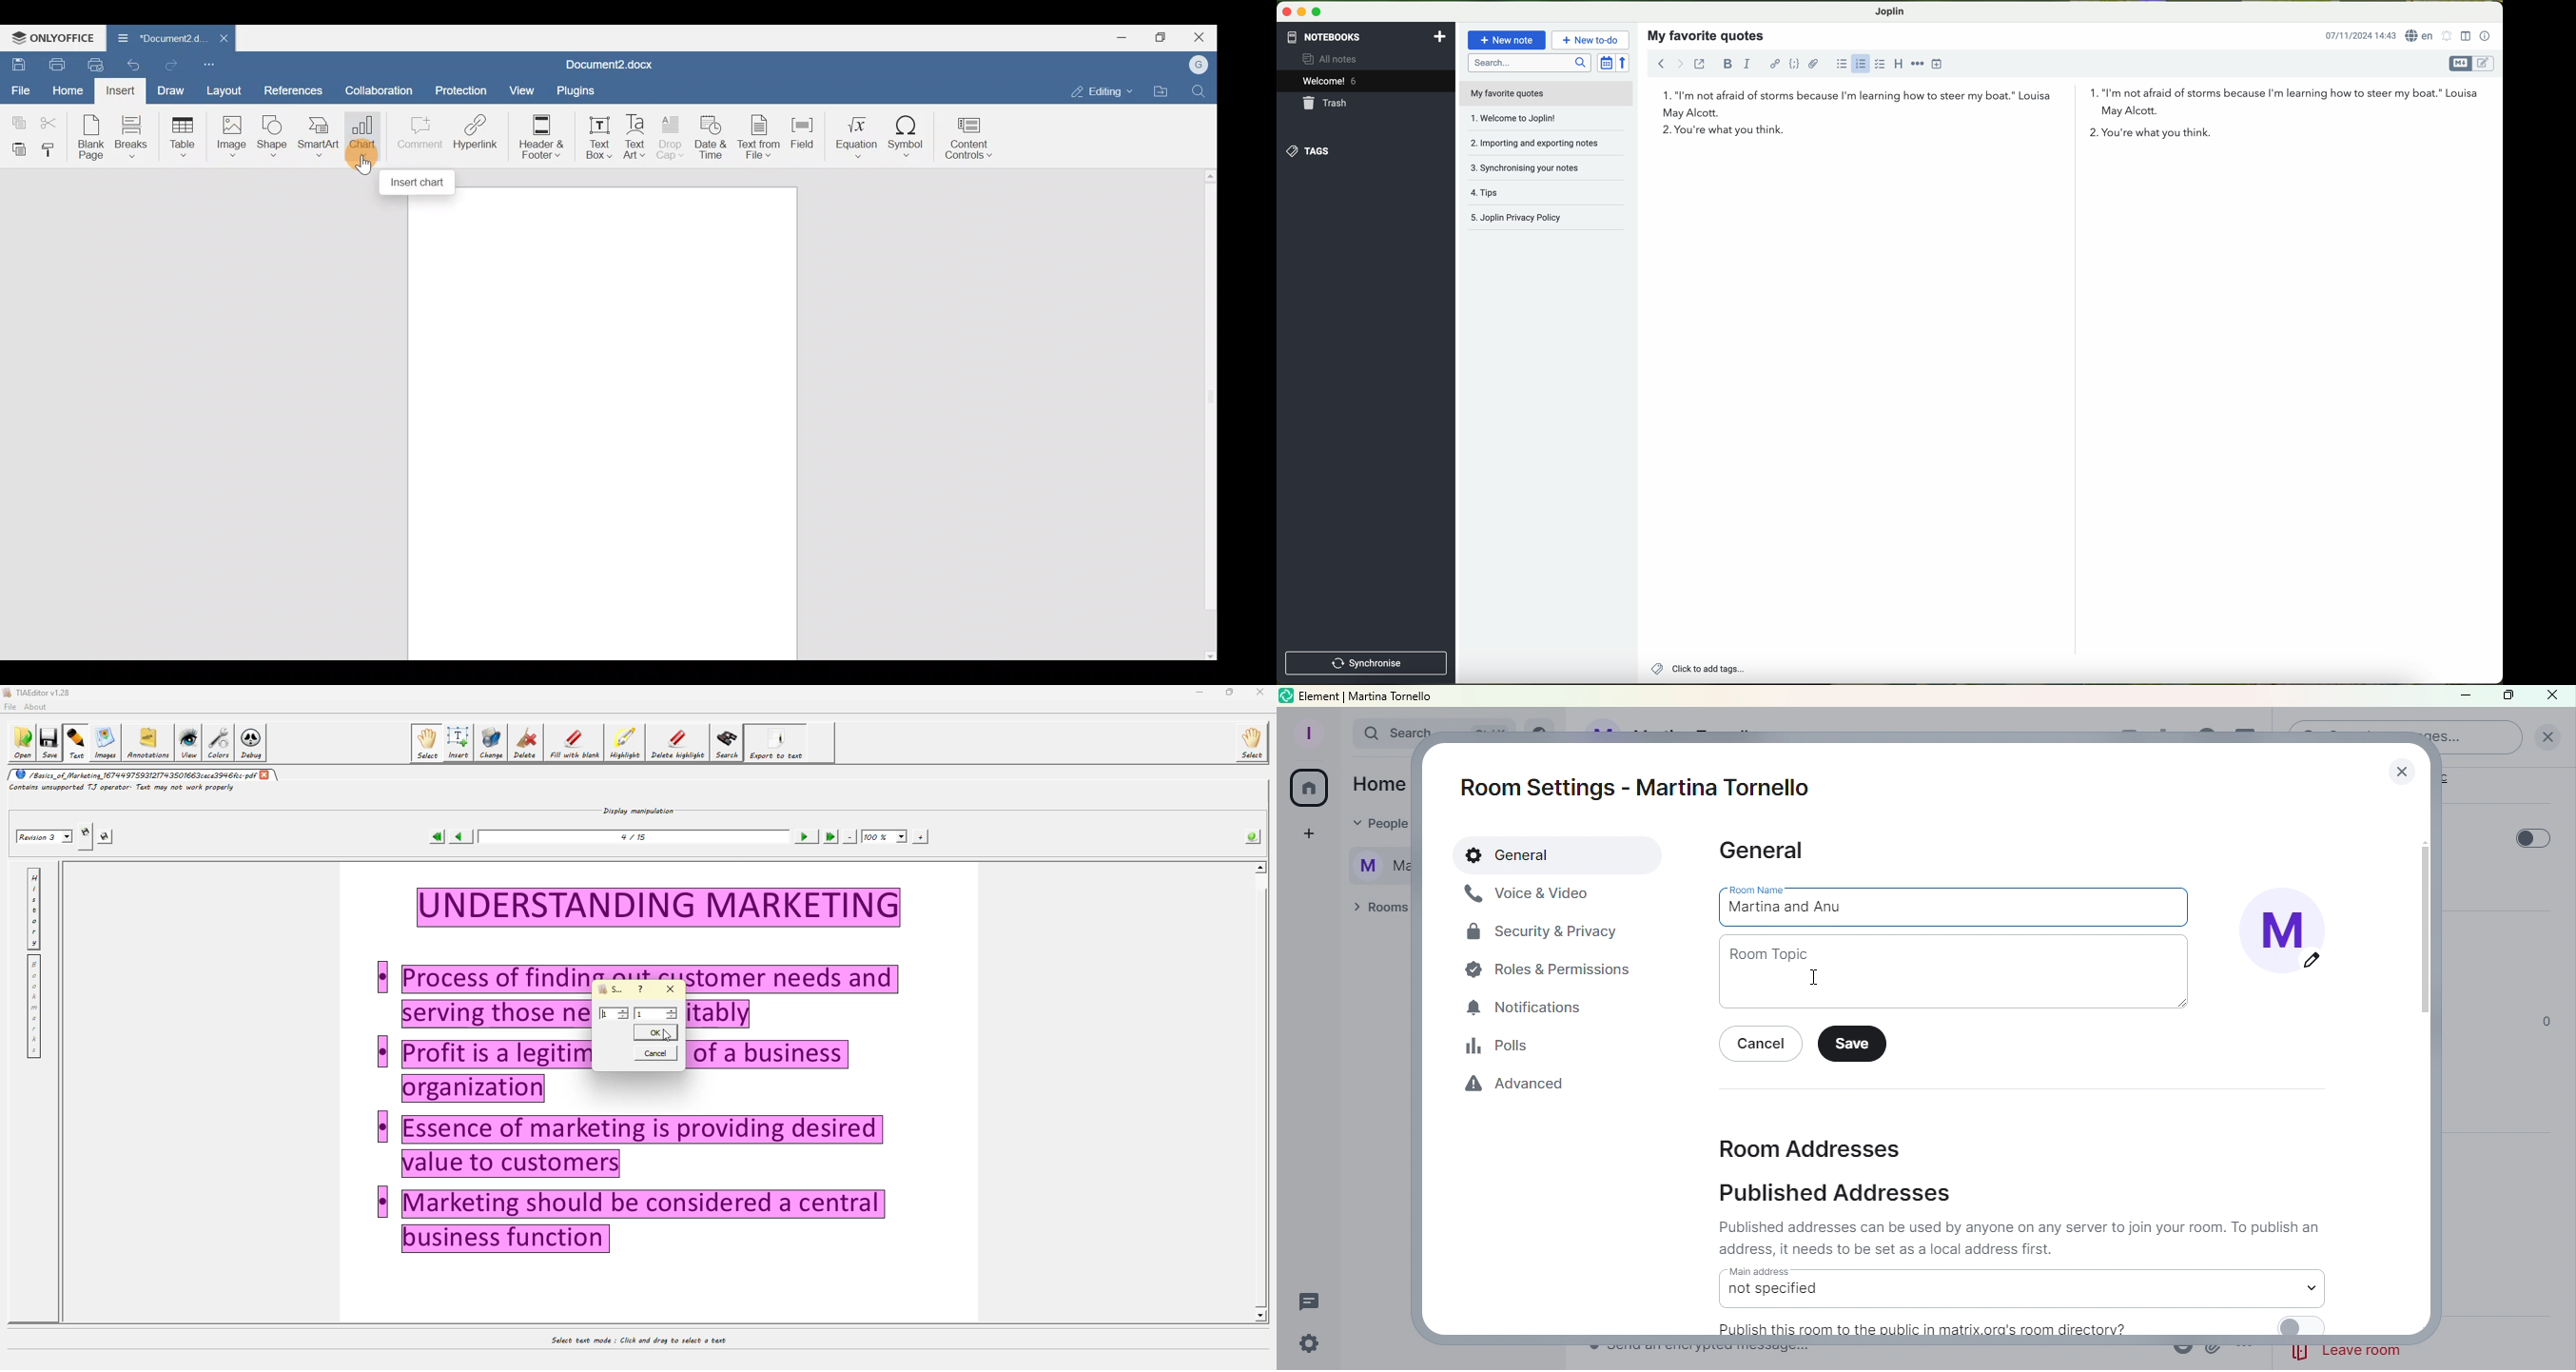 The height and width of the screenshot is (1372, 2576). Describe the element at coordinates (1707, 35) in the screenshot. I see `my favorite quotes` at that location.